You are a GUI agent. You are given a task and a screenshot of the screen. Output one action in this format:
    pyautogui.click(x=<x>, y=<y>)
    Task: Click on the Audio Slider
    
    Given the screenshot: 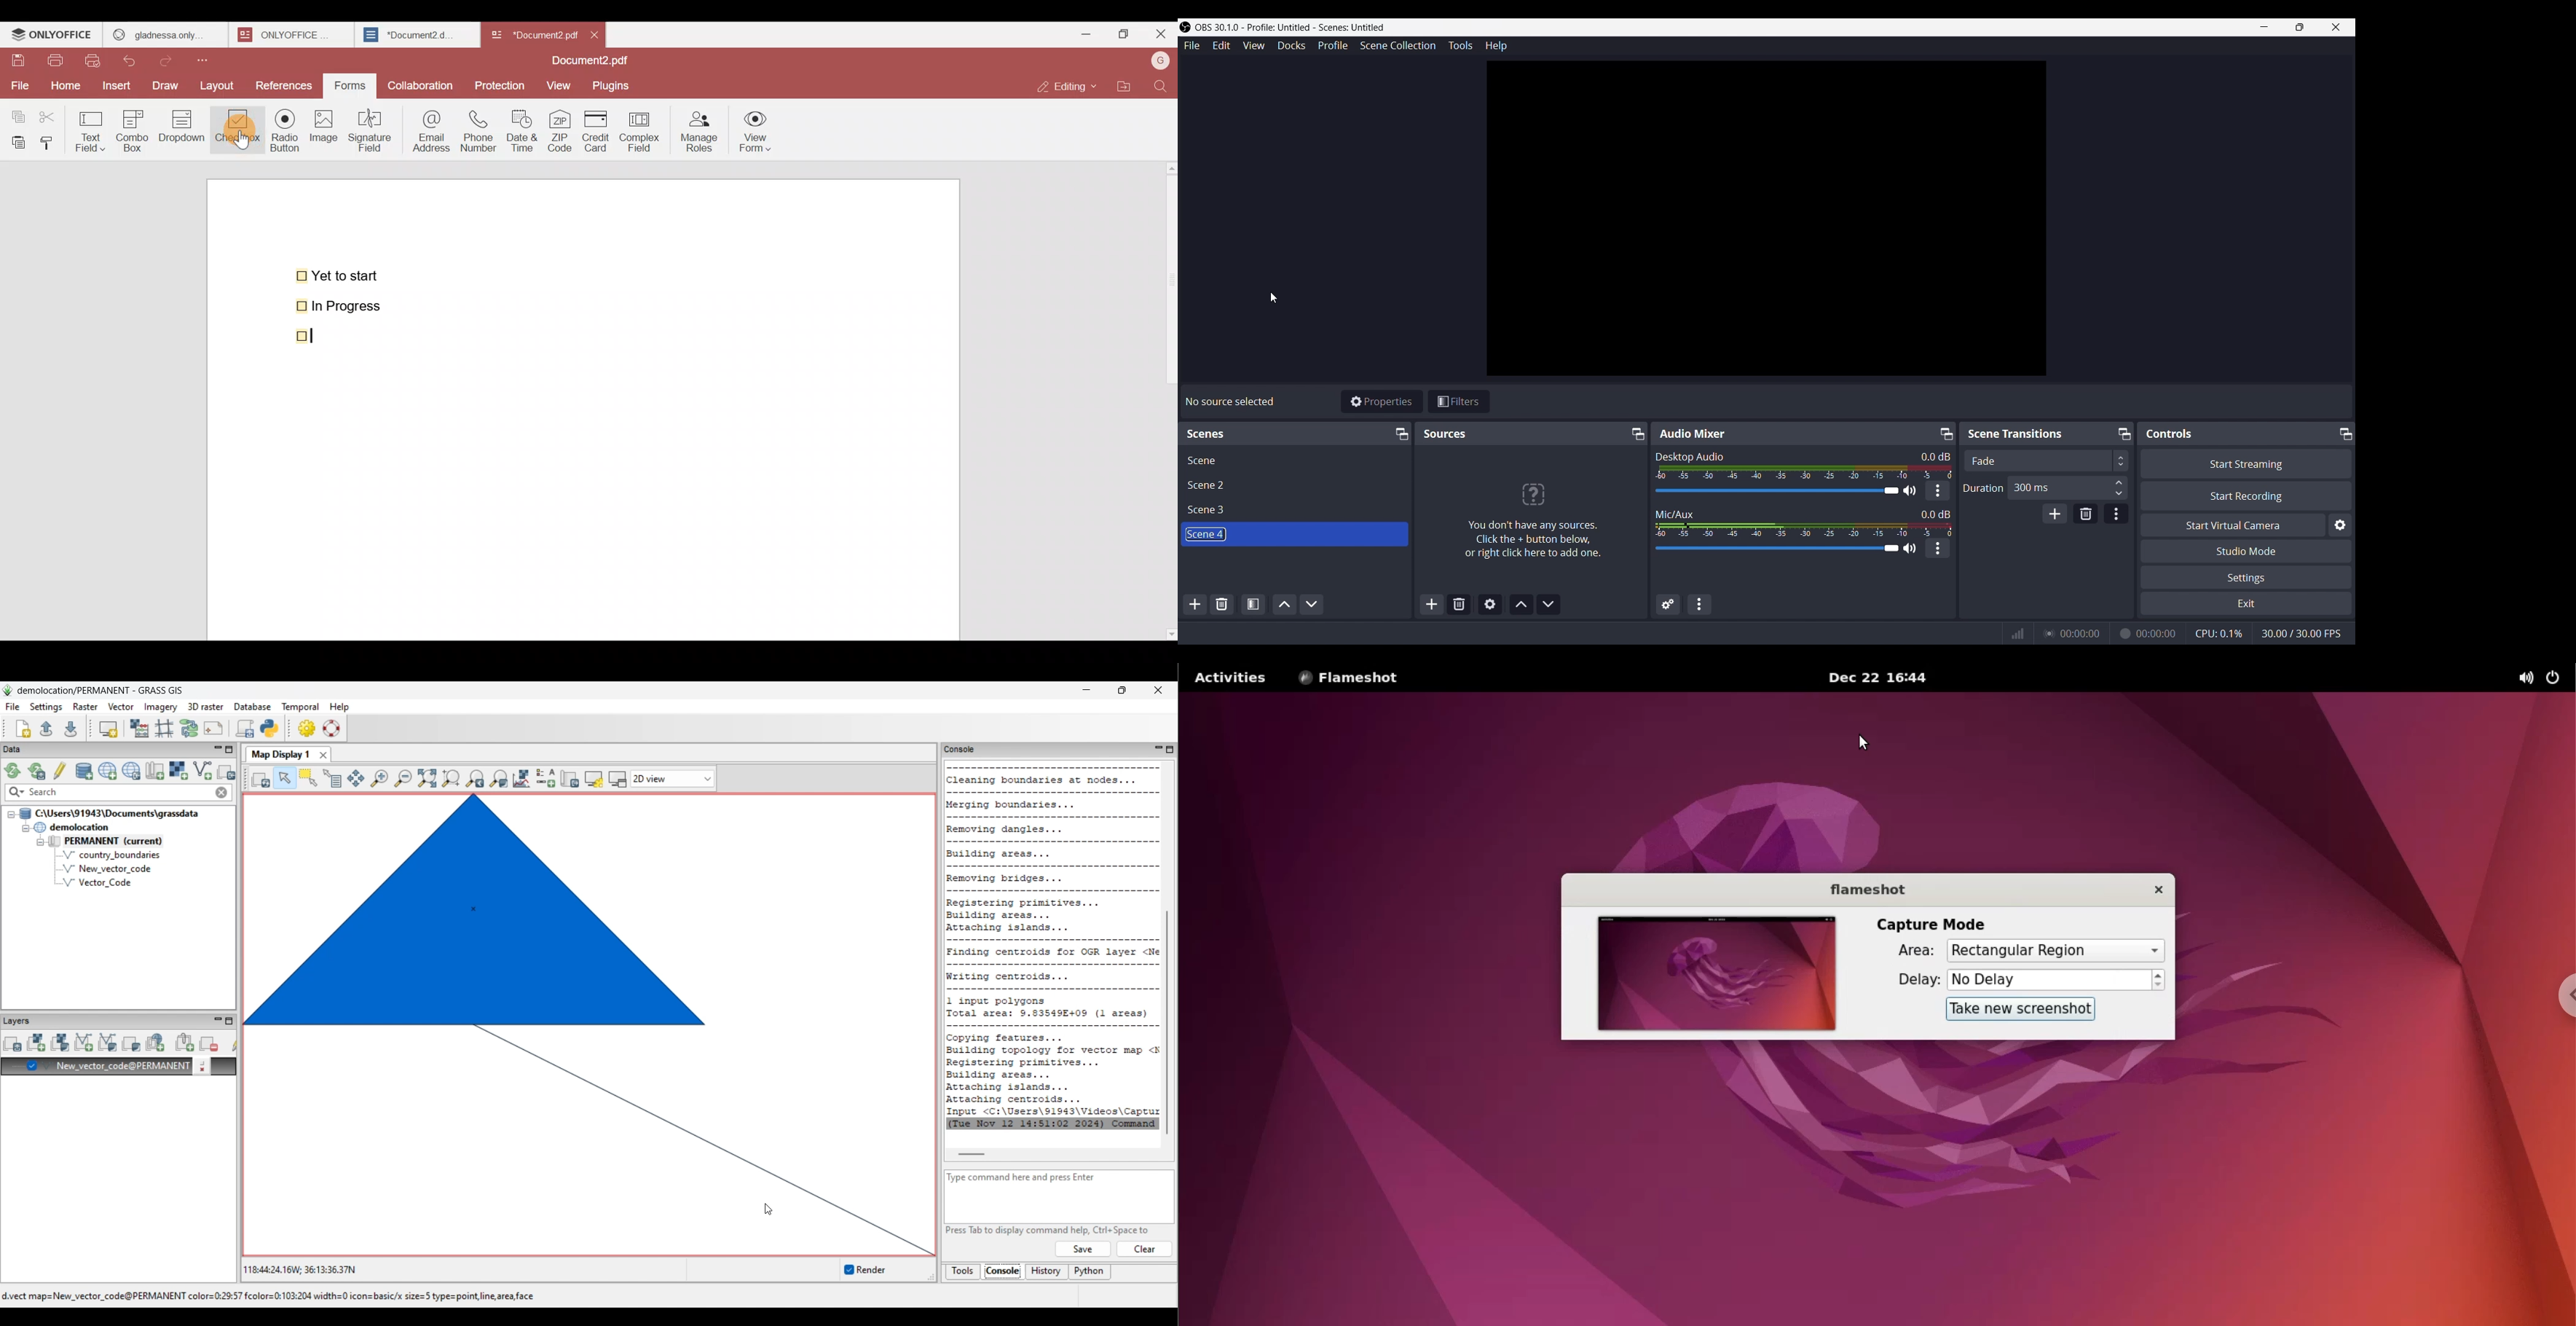 What is the action you would take?
    pyautogui.click(x=1774, y=490)
    